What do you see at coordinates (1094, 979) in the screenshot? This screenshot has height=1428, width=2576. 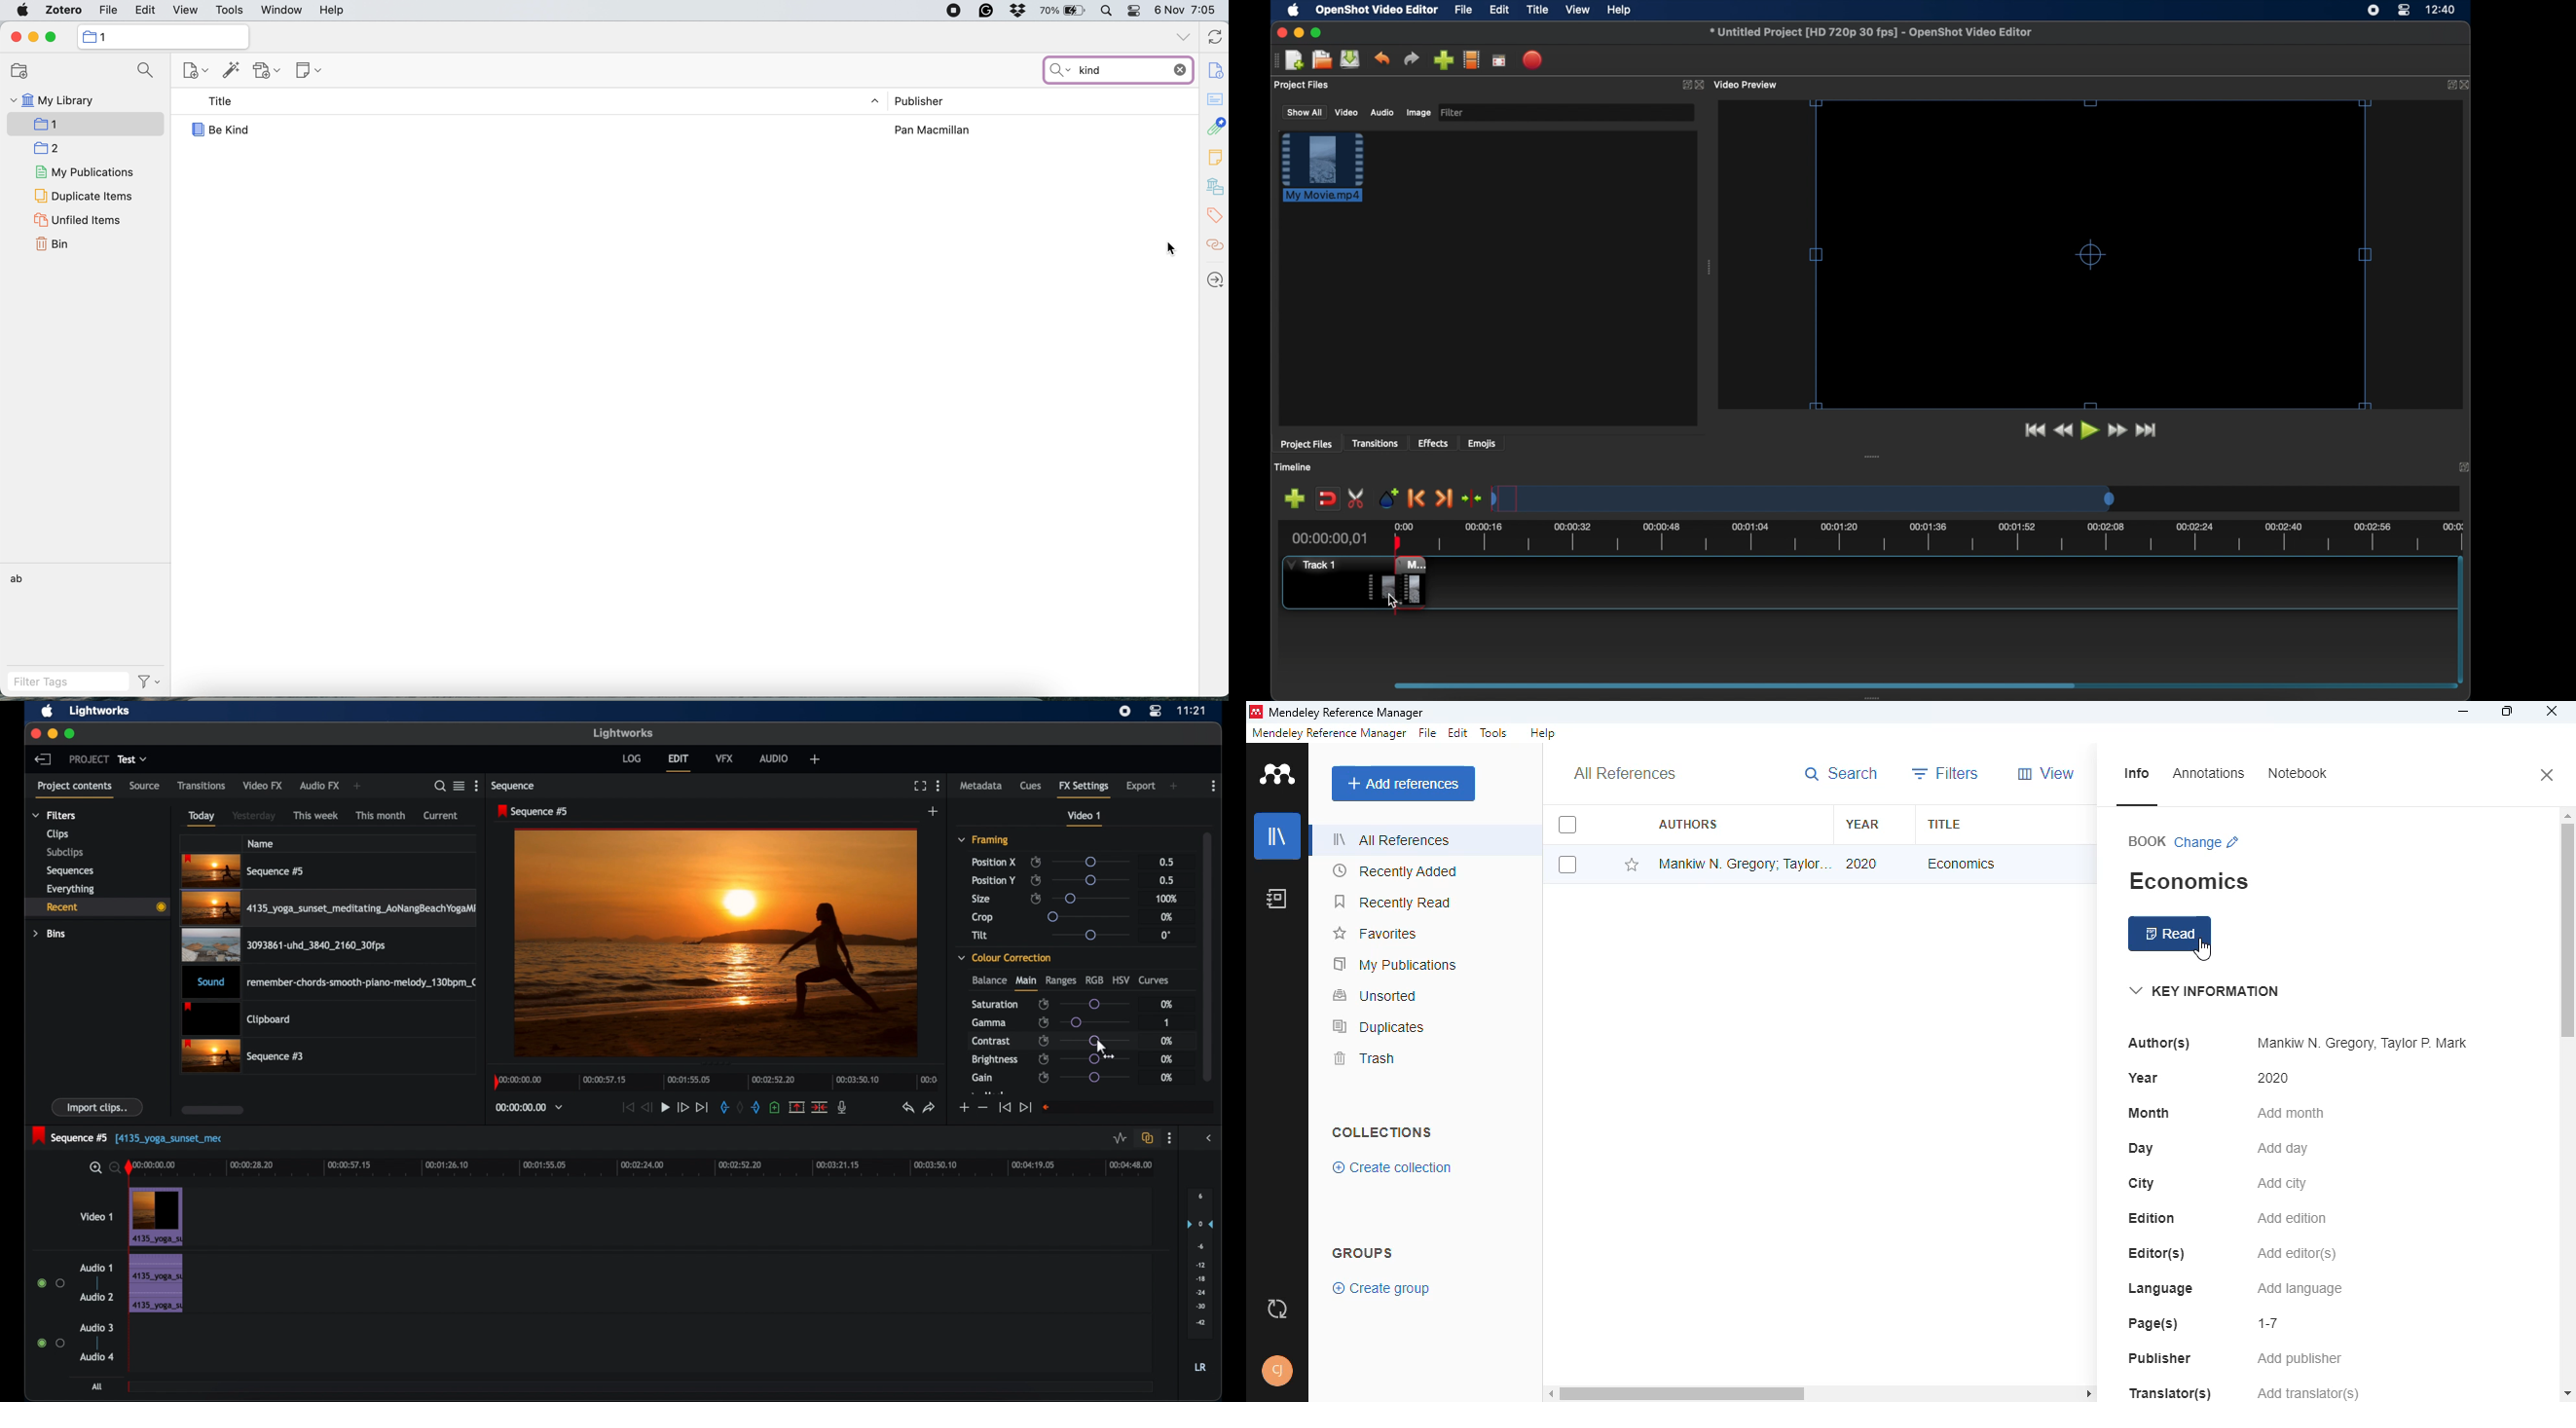 I see `rgb` at bounding box center [1094, 979].